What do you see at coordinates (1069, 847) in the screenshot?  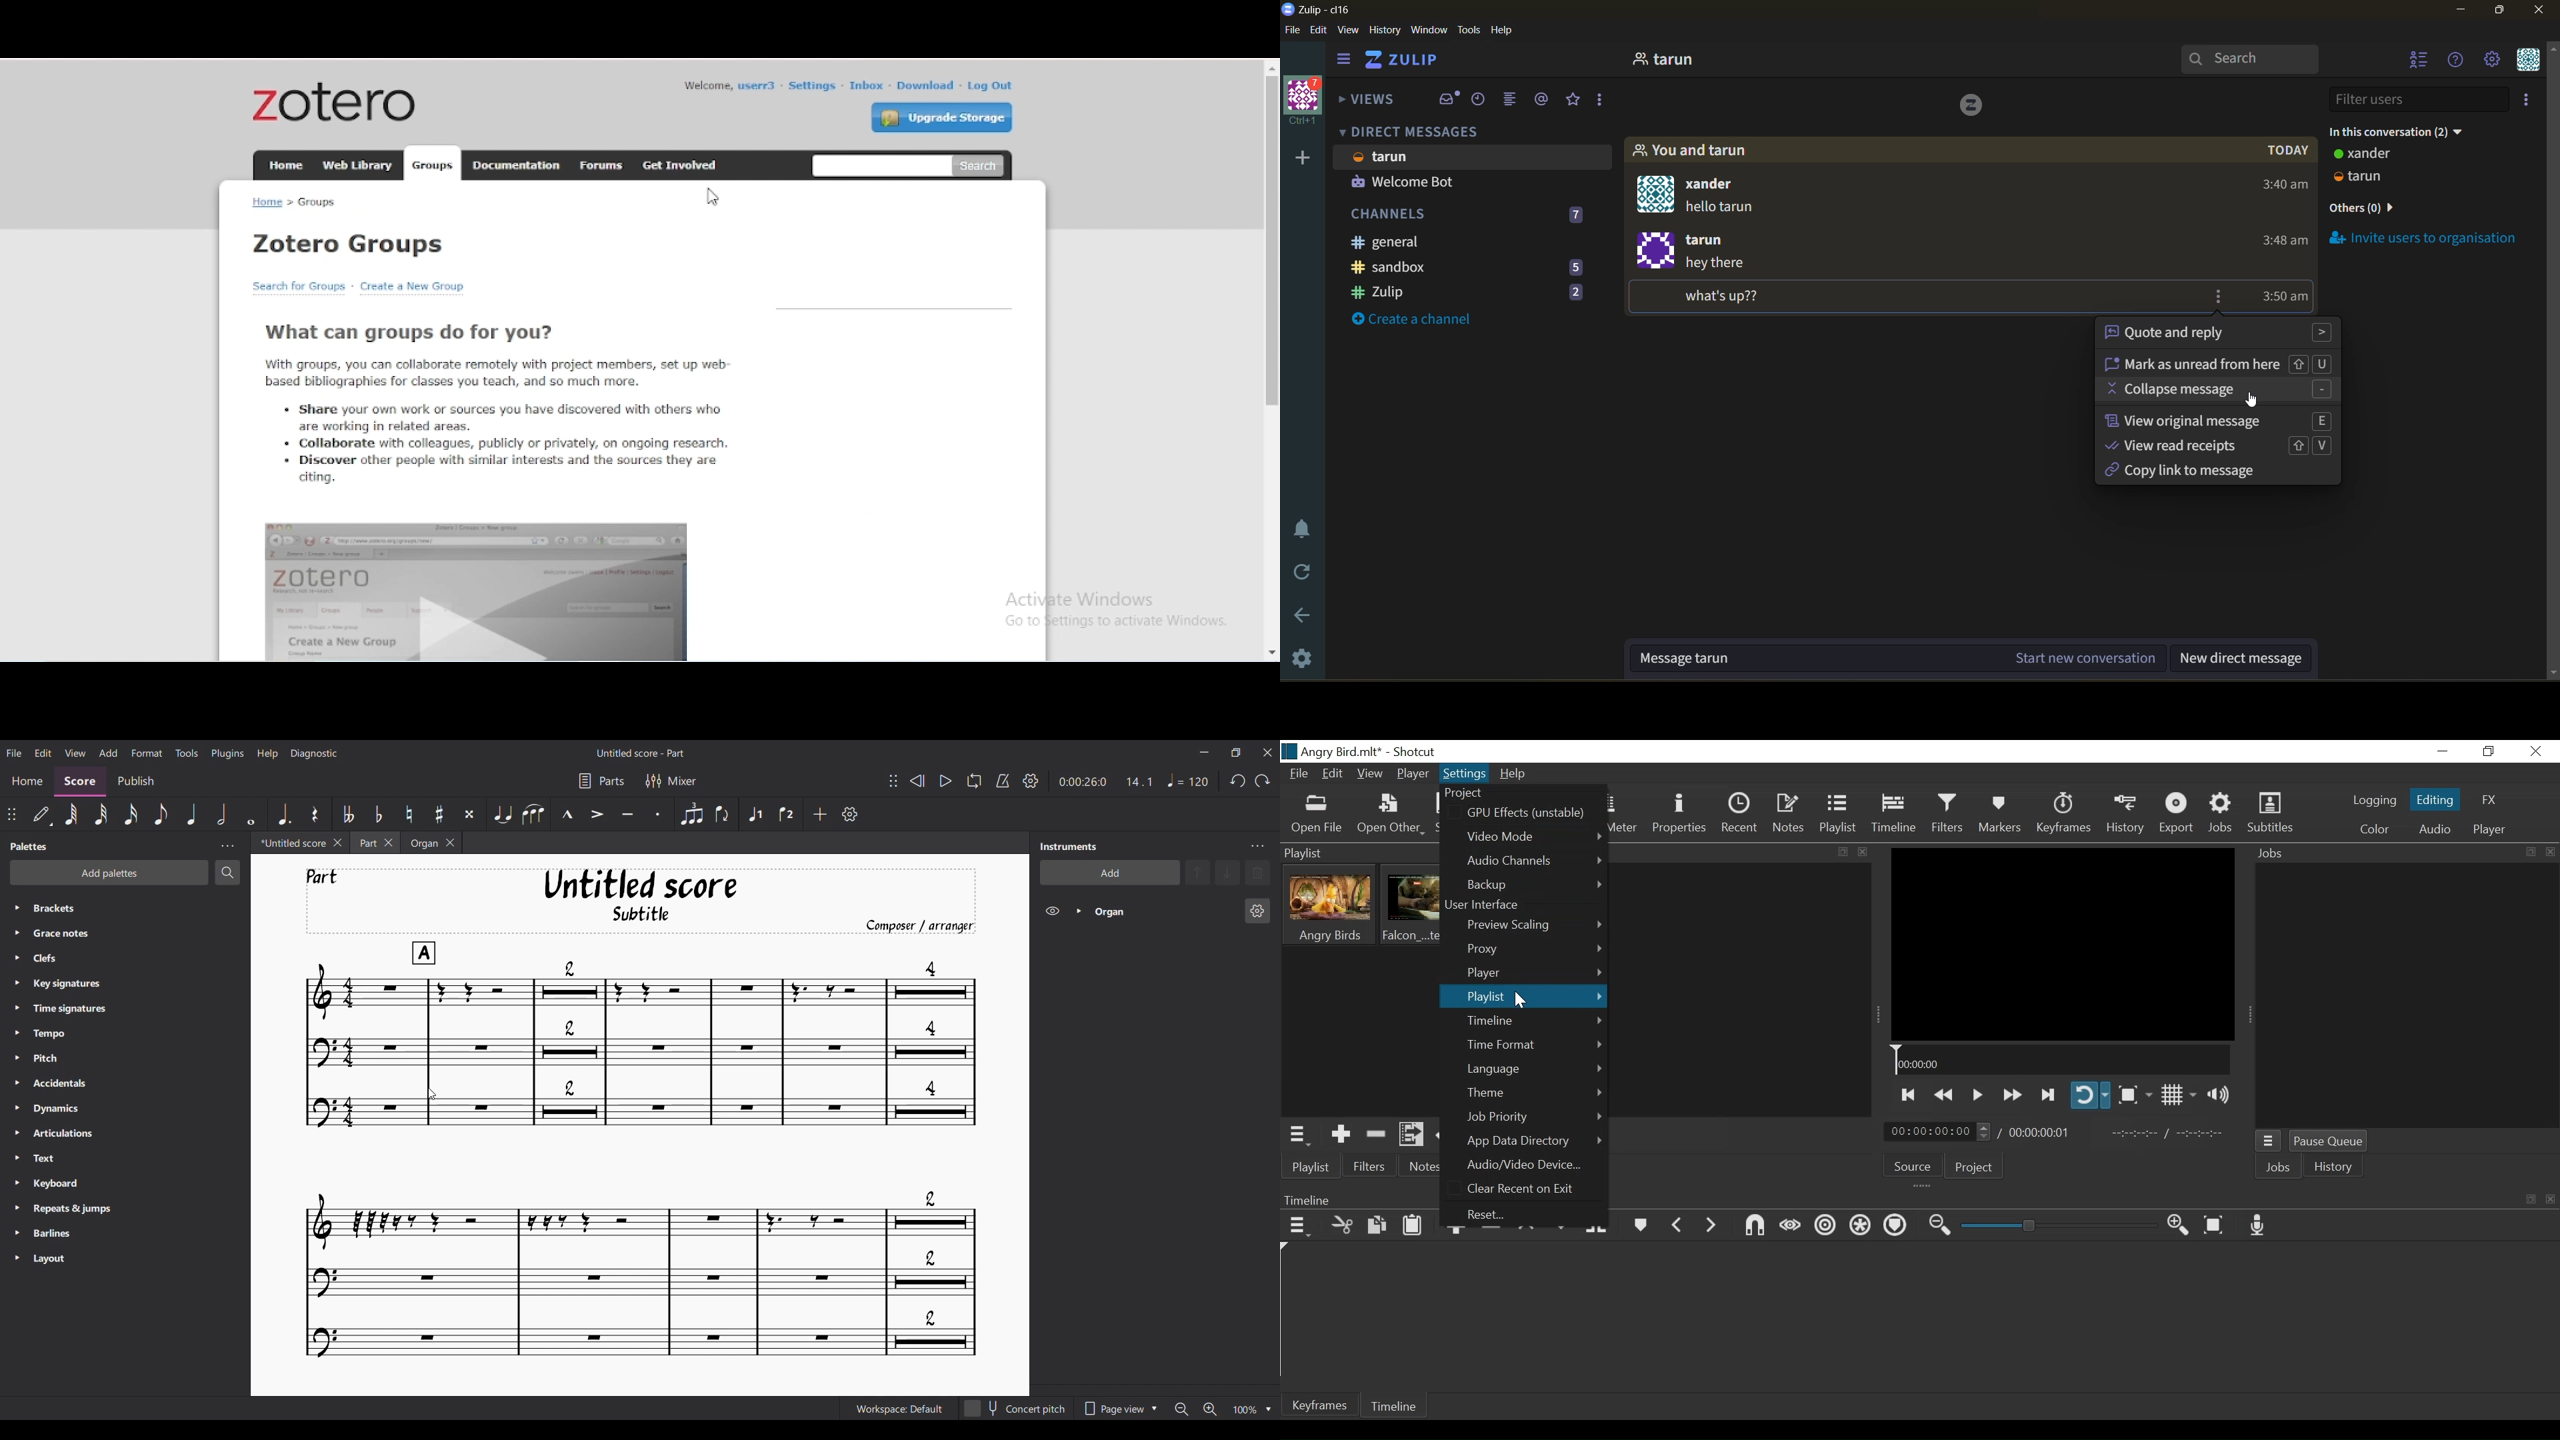 I see `Panel title` at bounding box center [1069, 847].